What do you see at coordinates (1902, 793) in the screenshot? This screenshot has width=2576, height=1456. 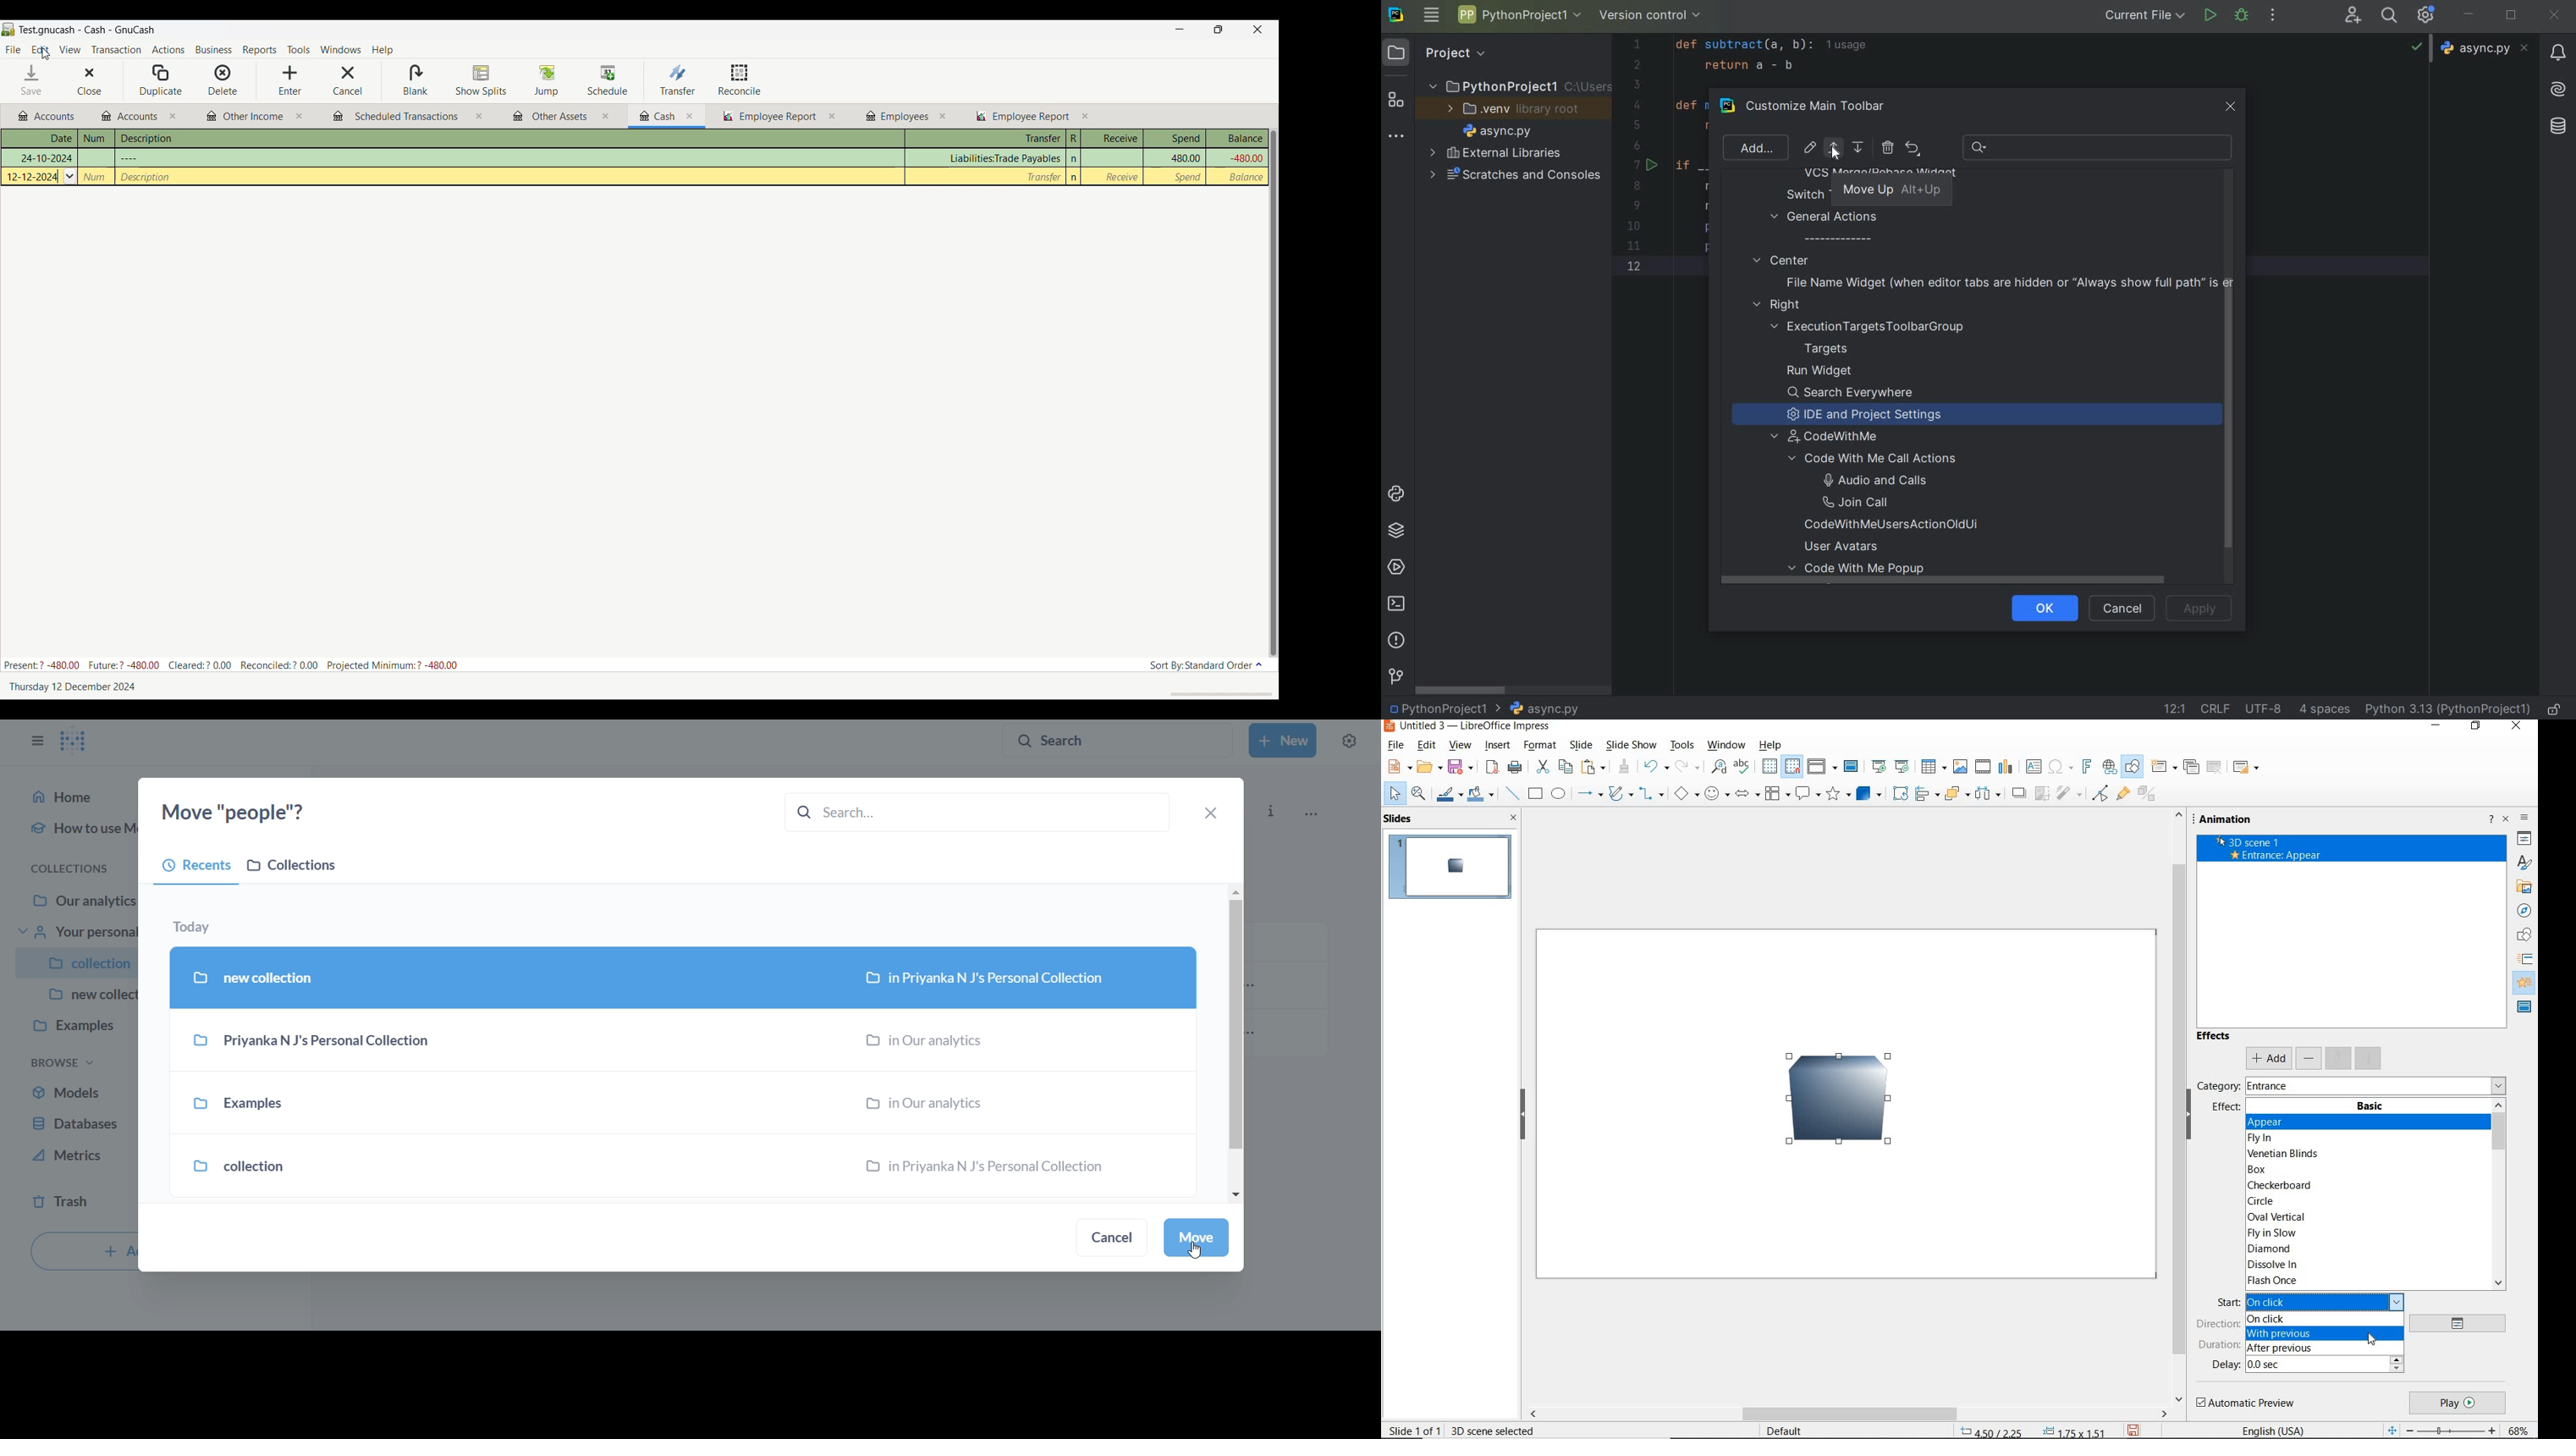 I see `rotate` at bounding box center [1902, 793].